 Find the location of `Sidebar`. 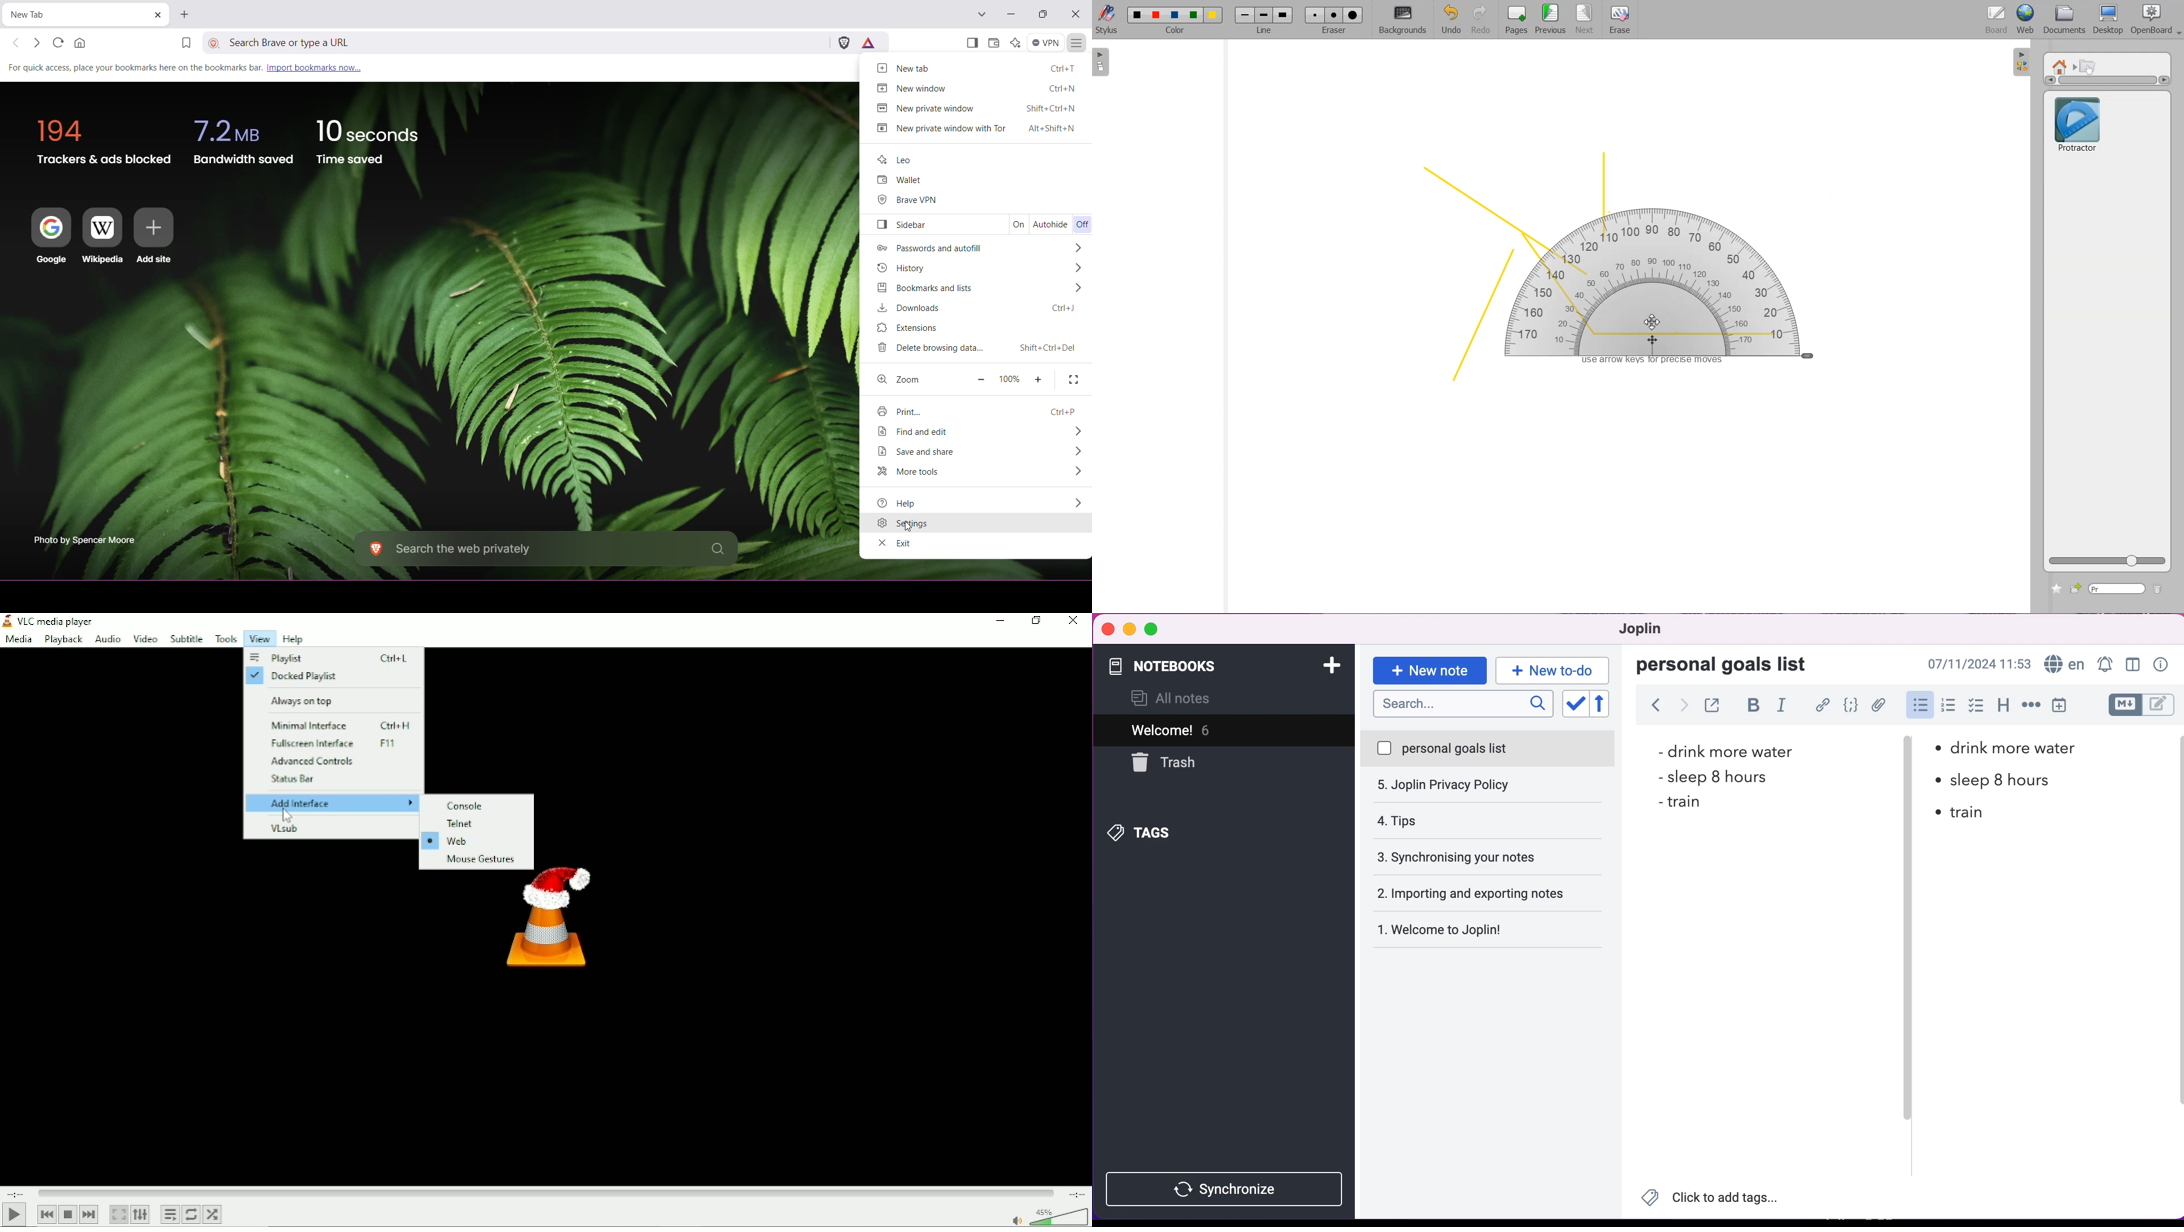

Sidebar is located at coordinates (900, 225).